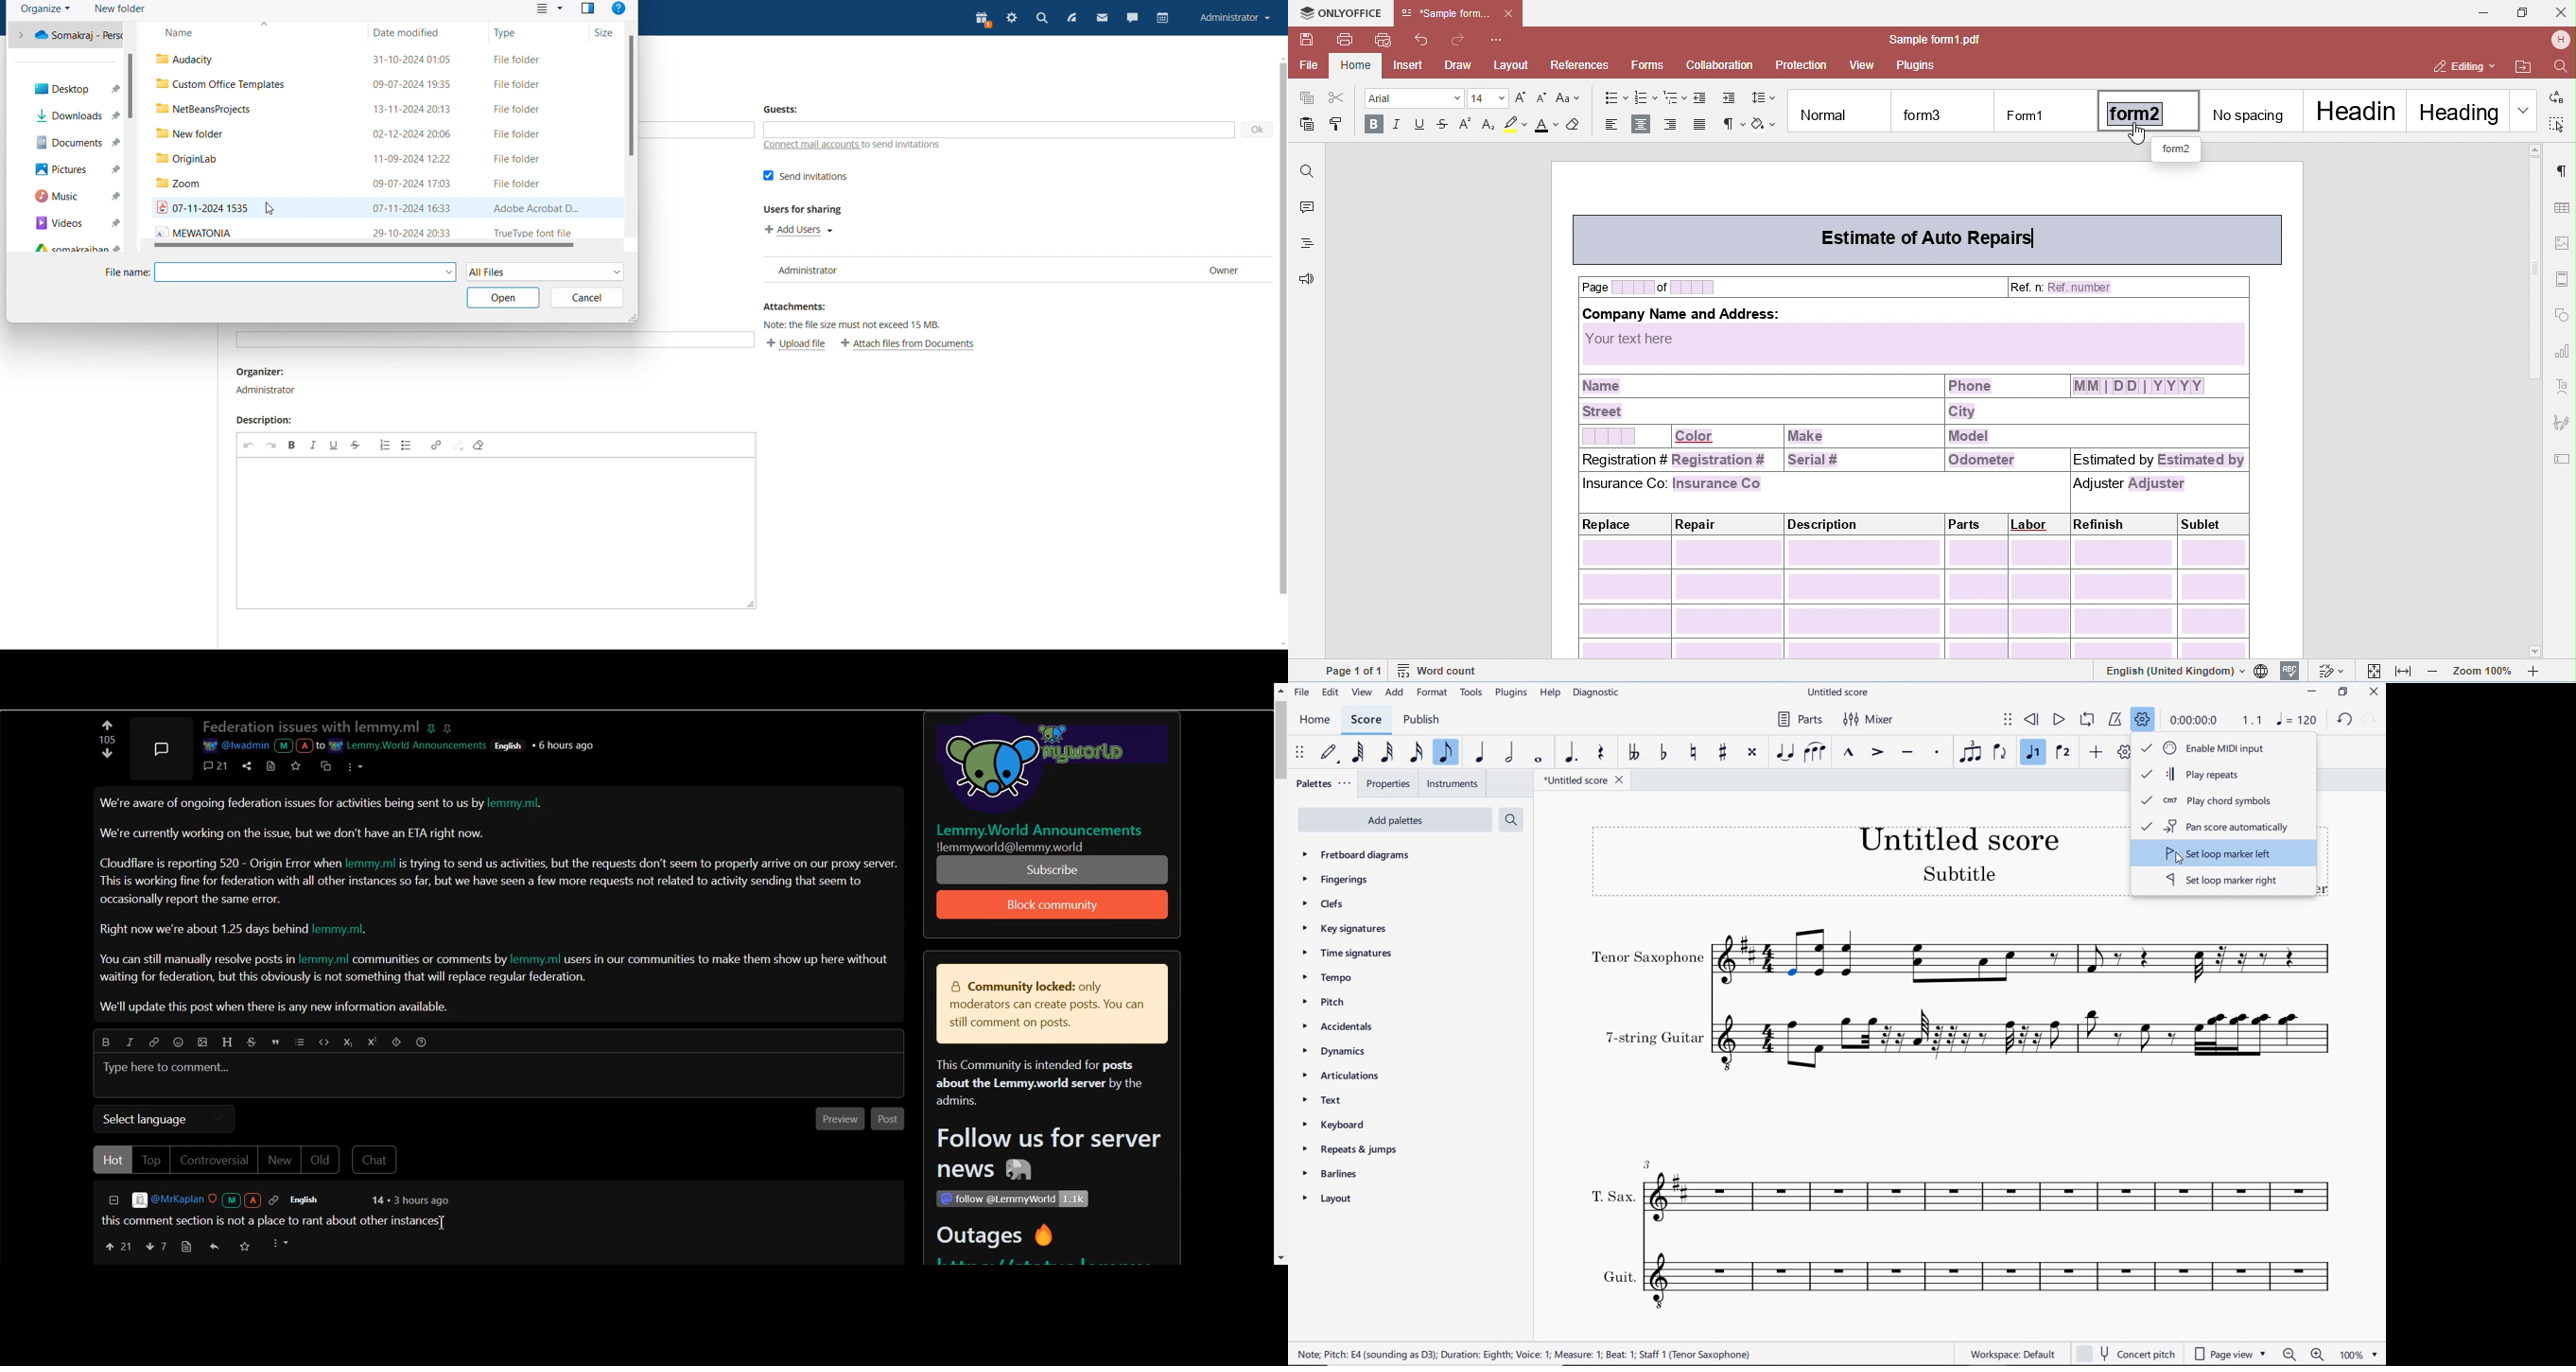  Describe the element at coordinates (205, 1044) in the screenshot. I see `Upload picture` at that location.